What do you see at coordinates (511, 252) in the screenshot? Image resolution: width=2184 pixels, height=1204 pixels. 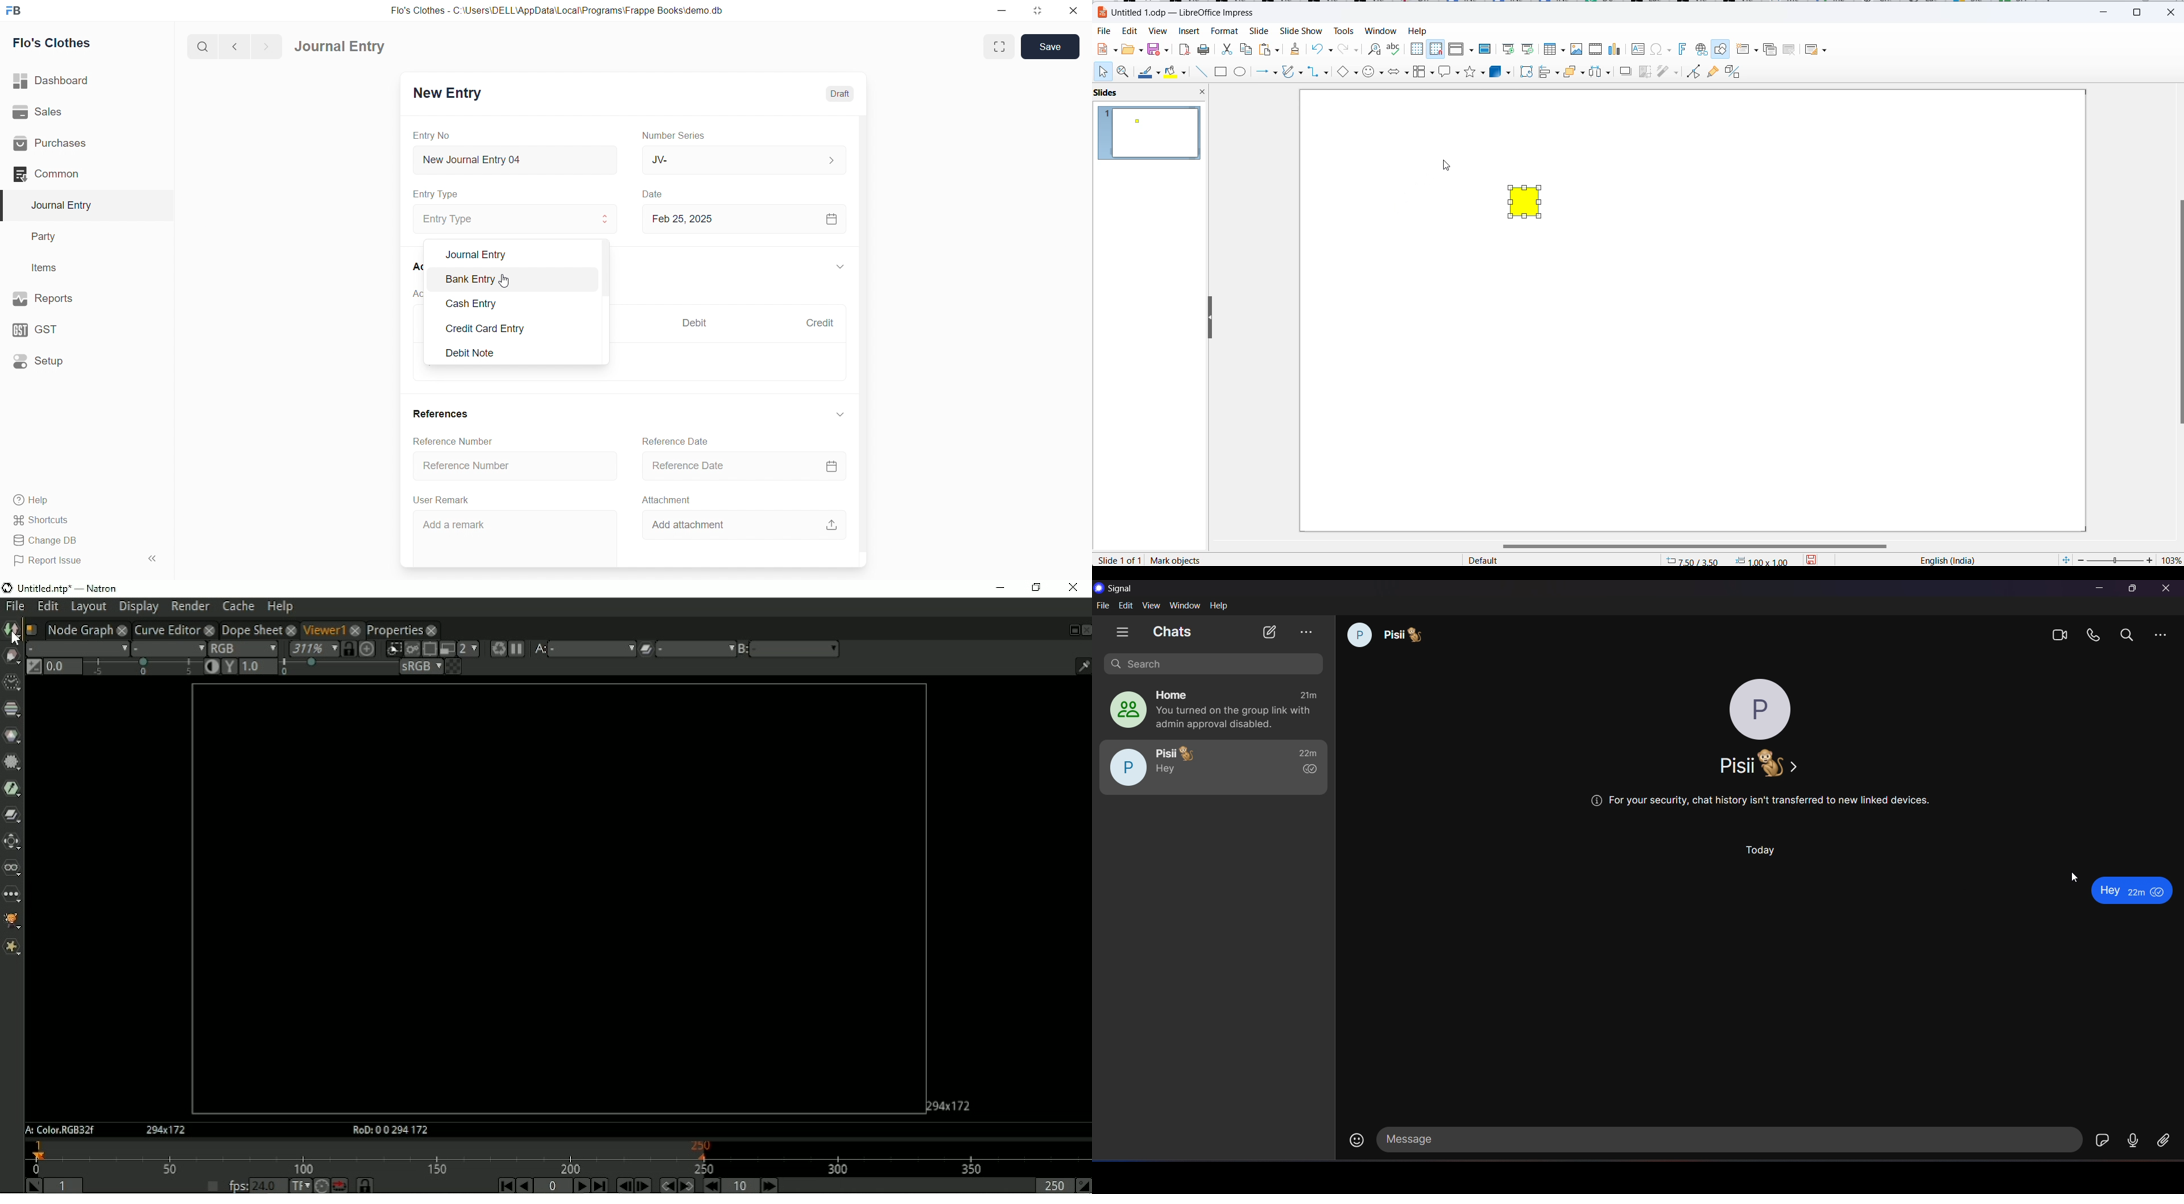 I see `Journal Entry` at bounding box center [511, 252].